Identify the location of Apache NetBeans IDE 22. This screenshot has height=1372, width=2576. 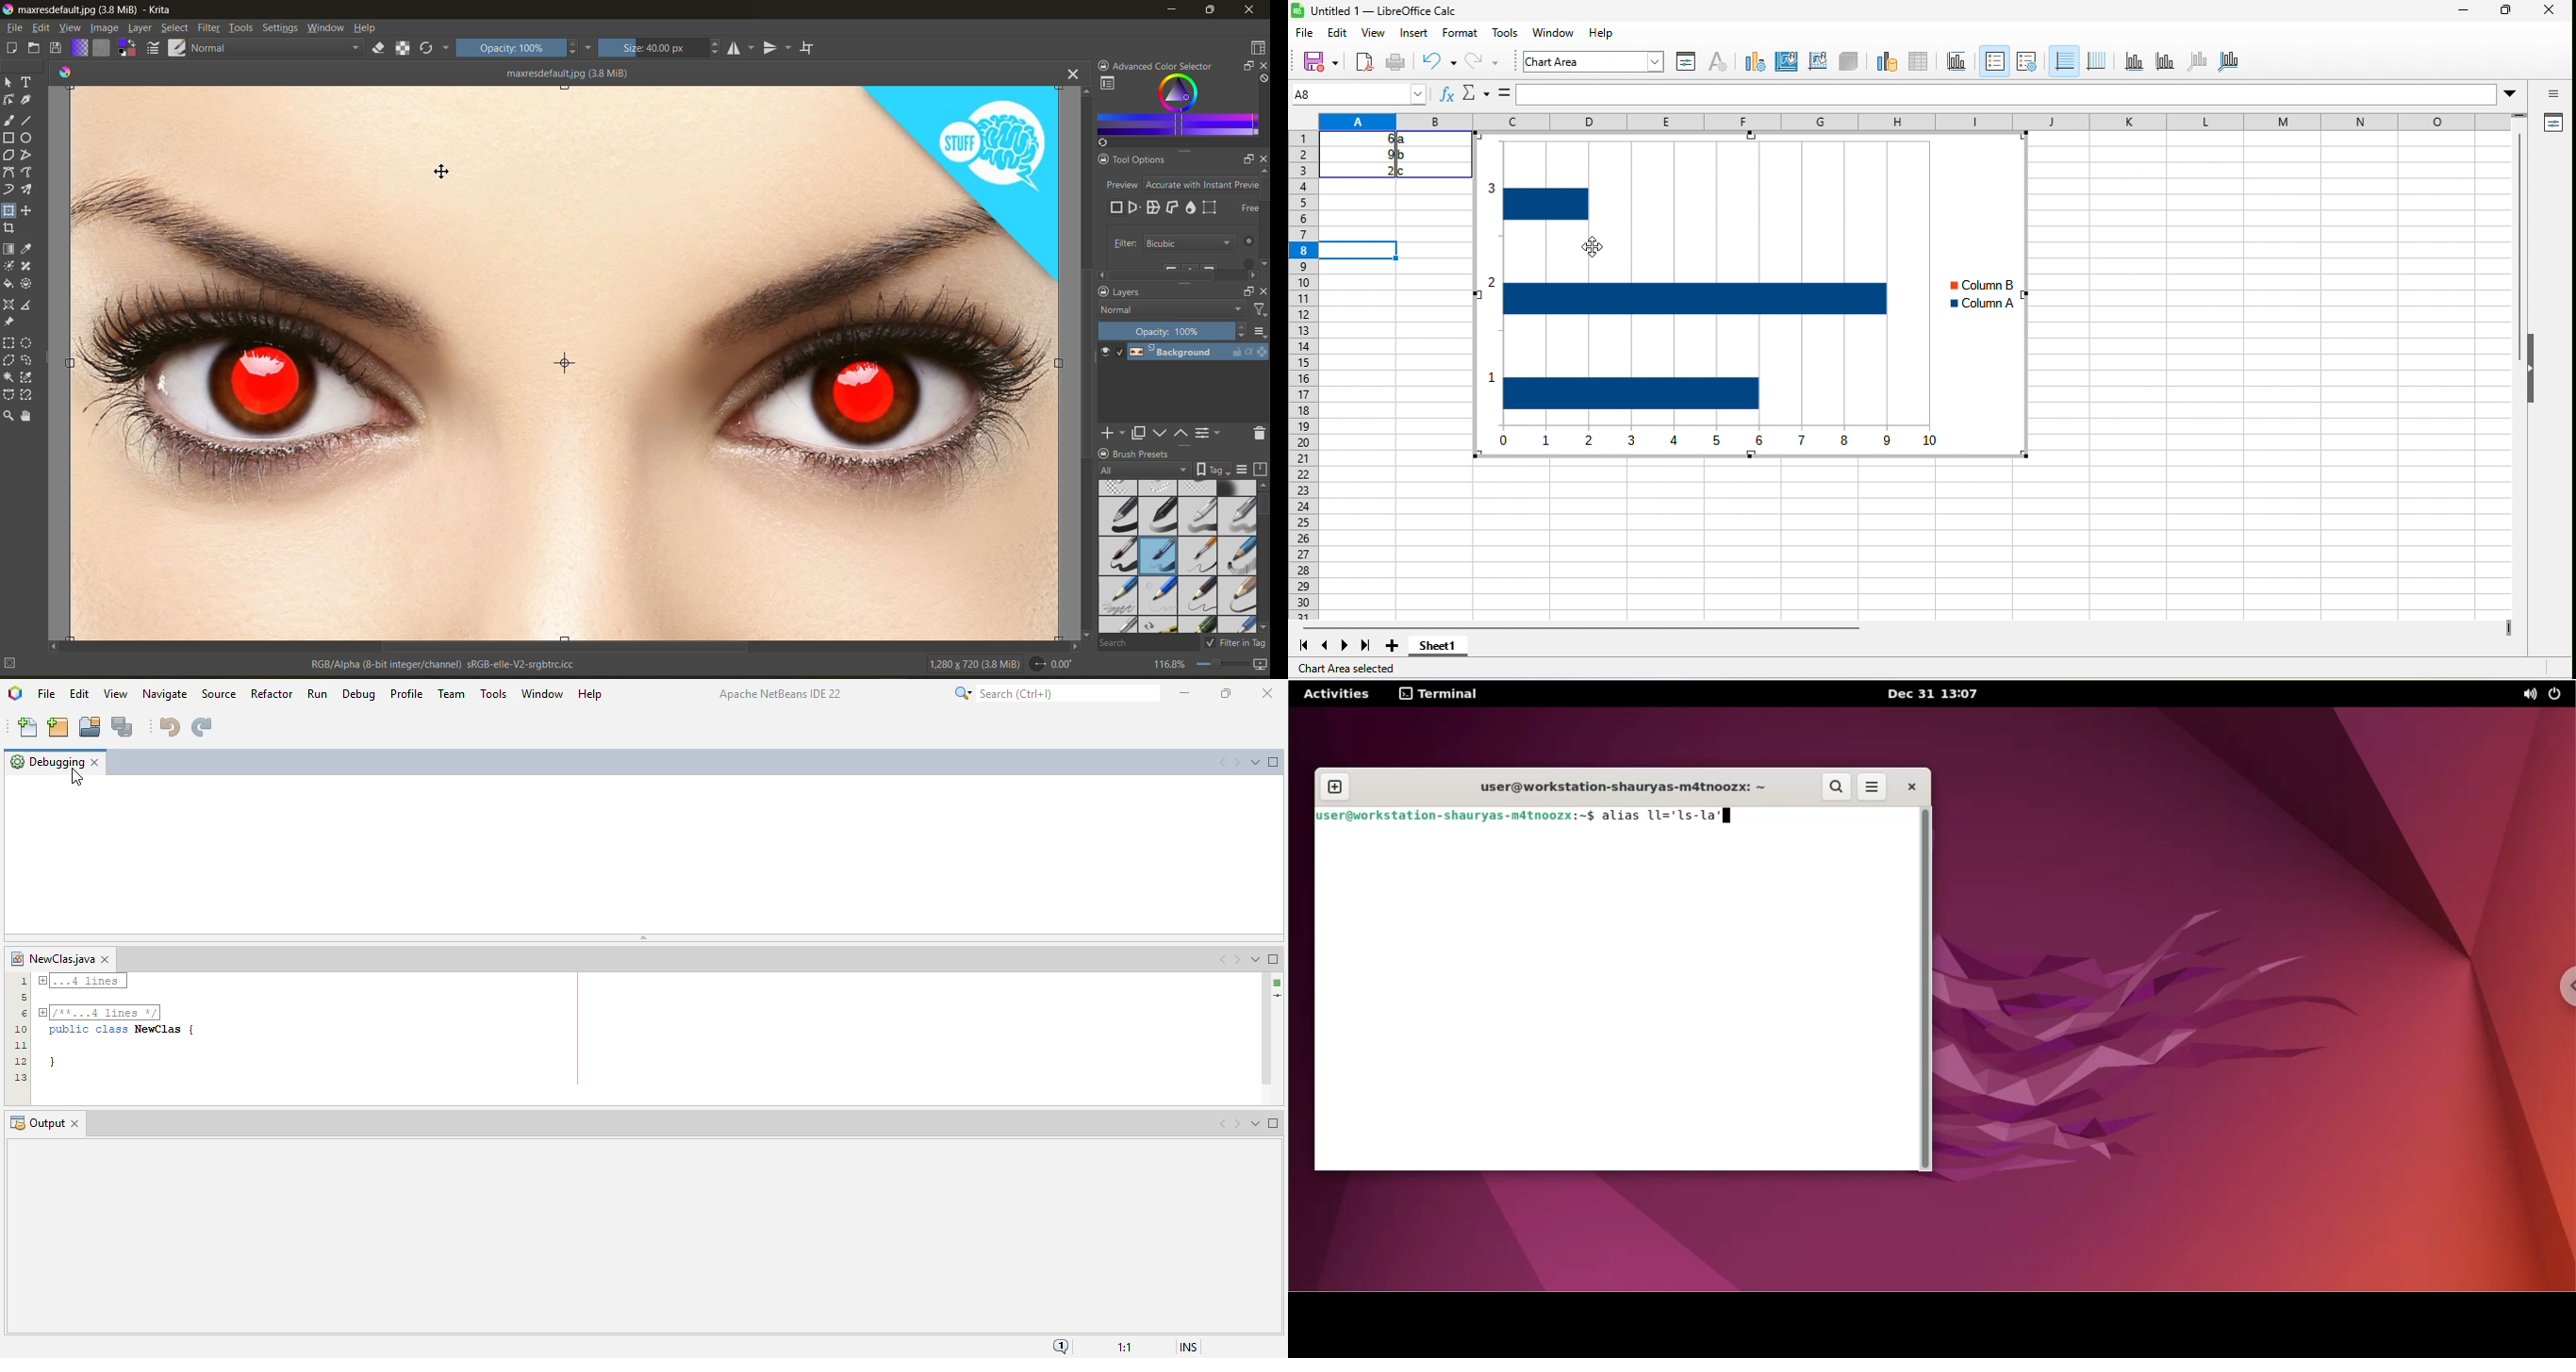
(779, 694).